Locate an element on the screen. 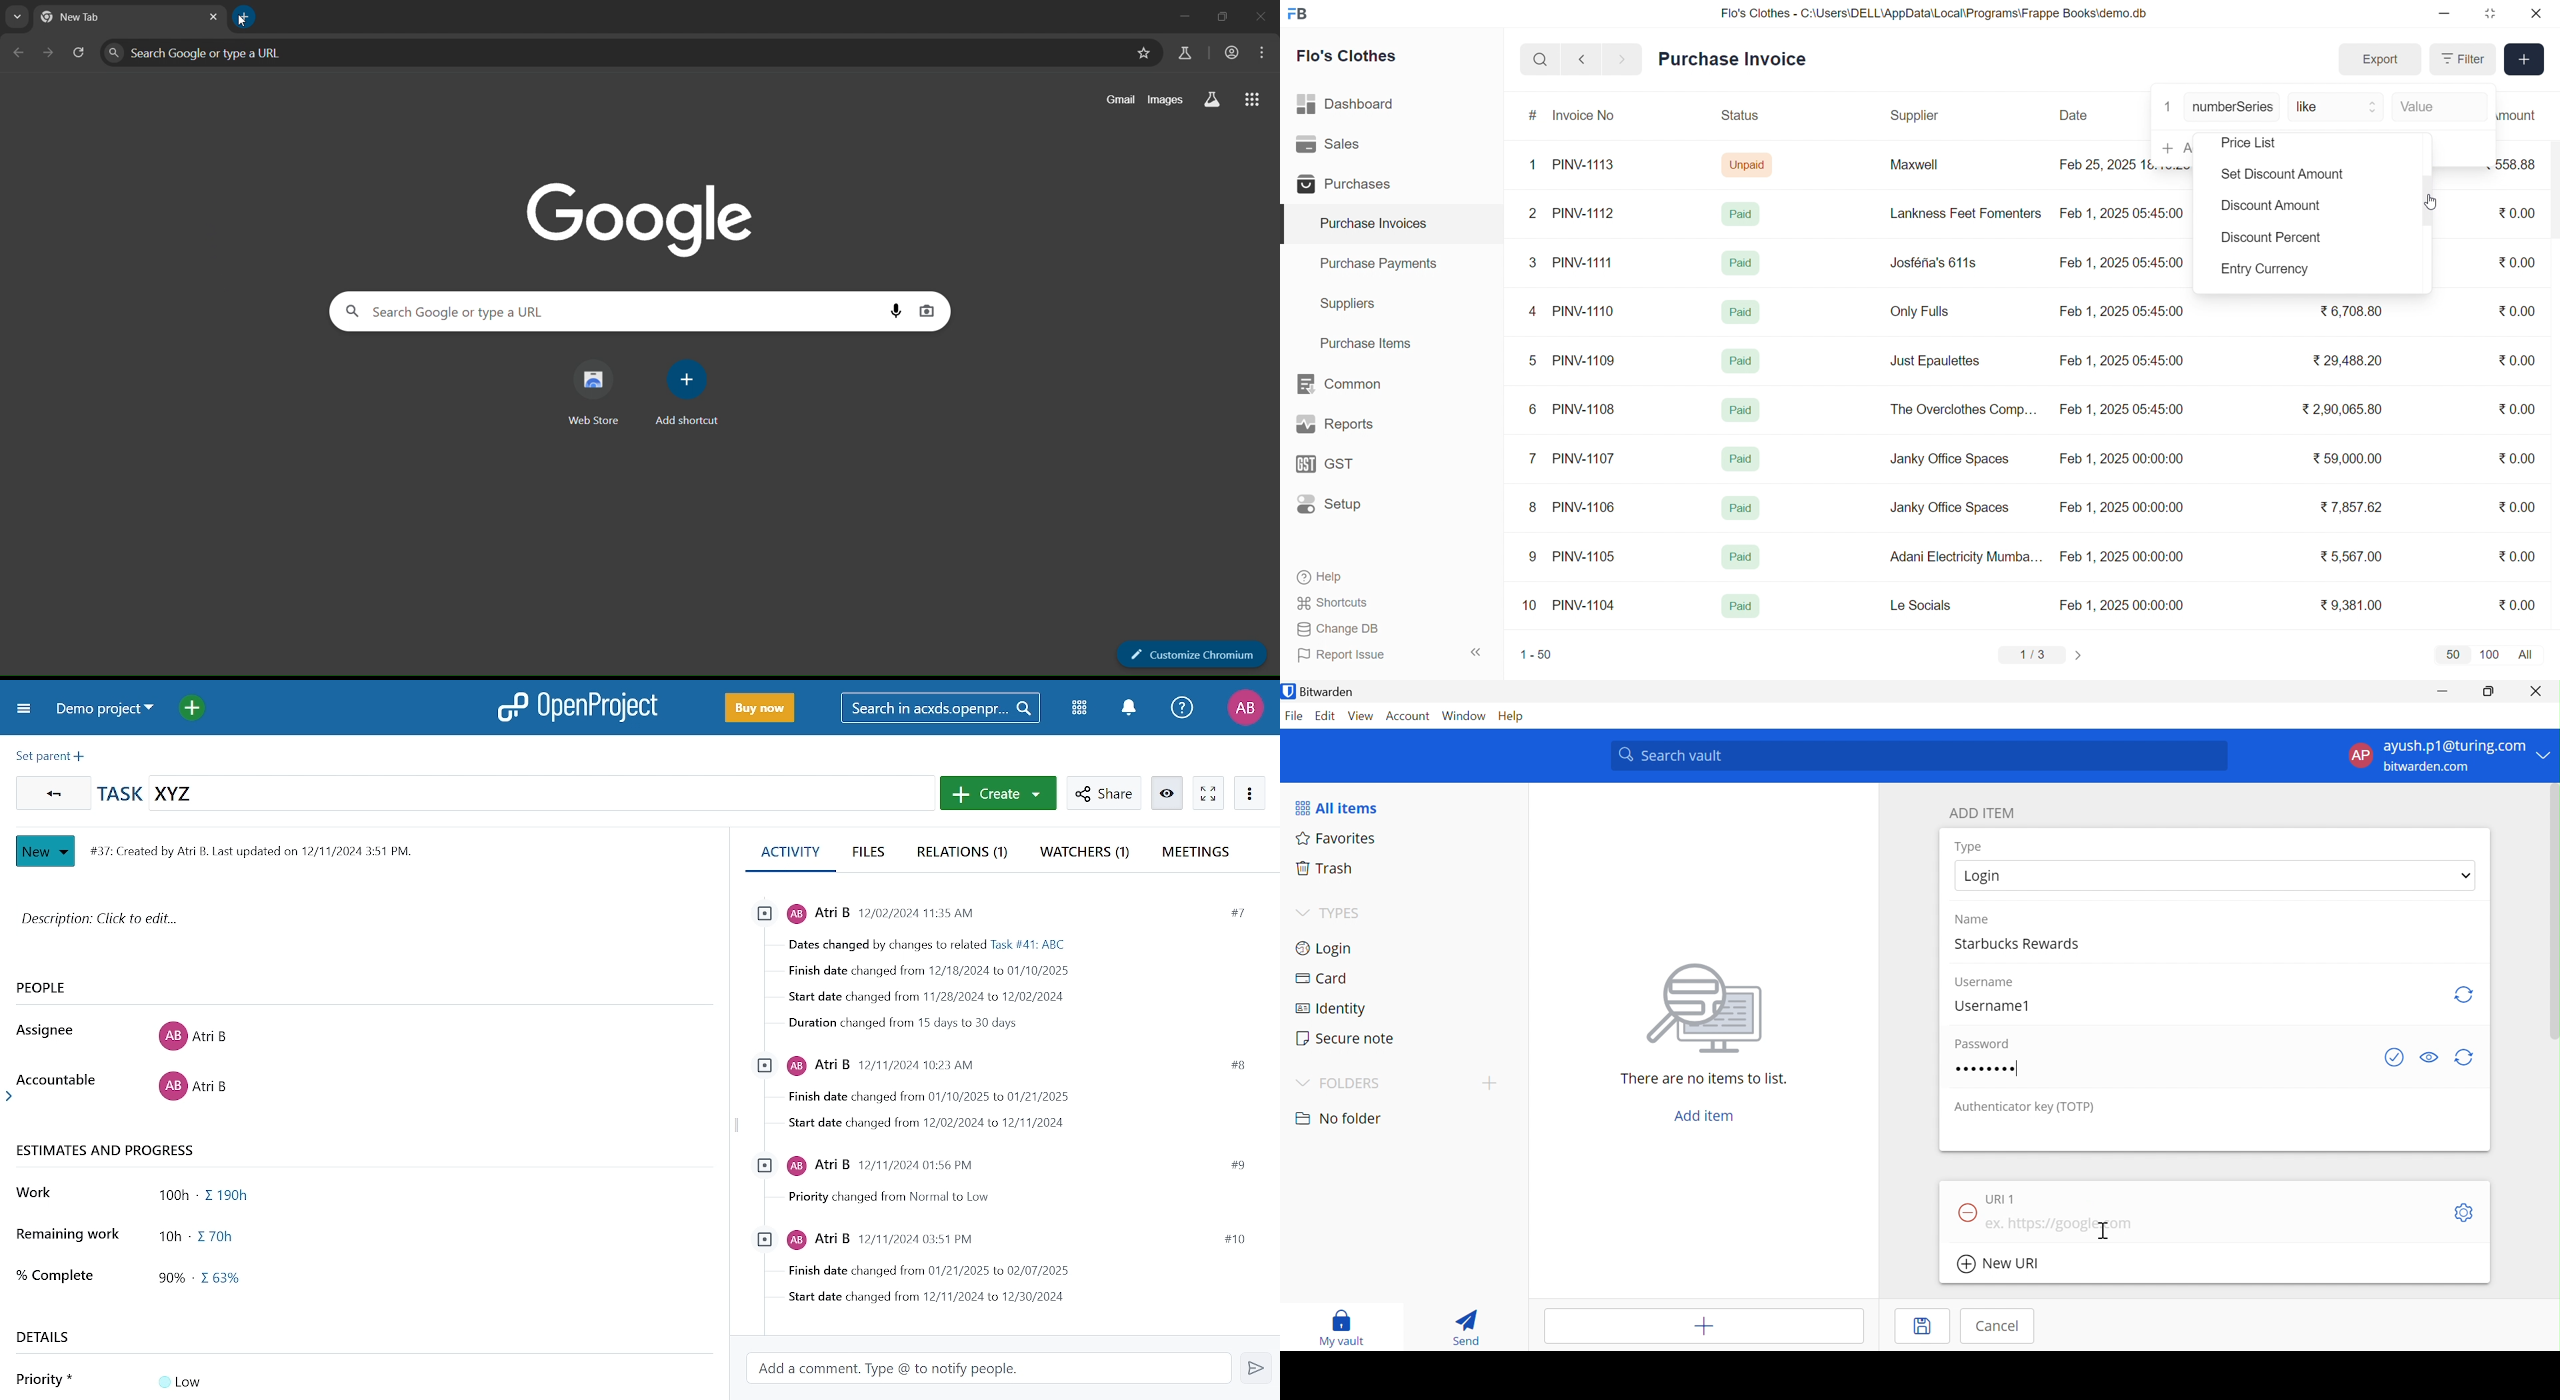 This screenshot has width=2576, height=1400. Edit is located at coordinates (1327, 717).